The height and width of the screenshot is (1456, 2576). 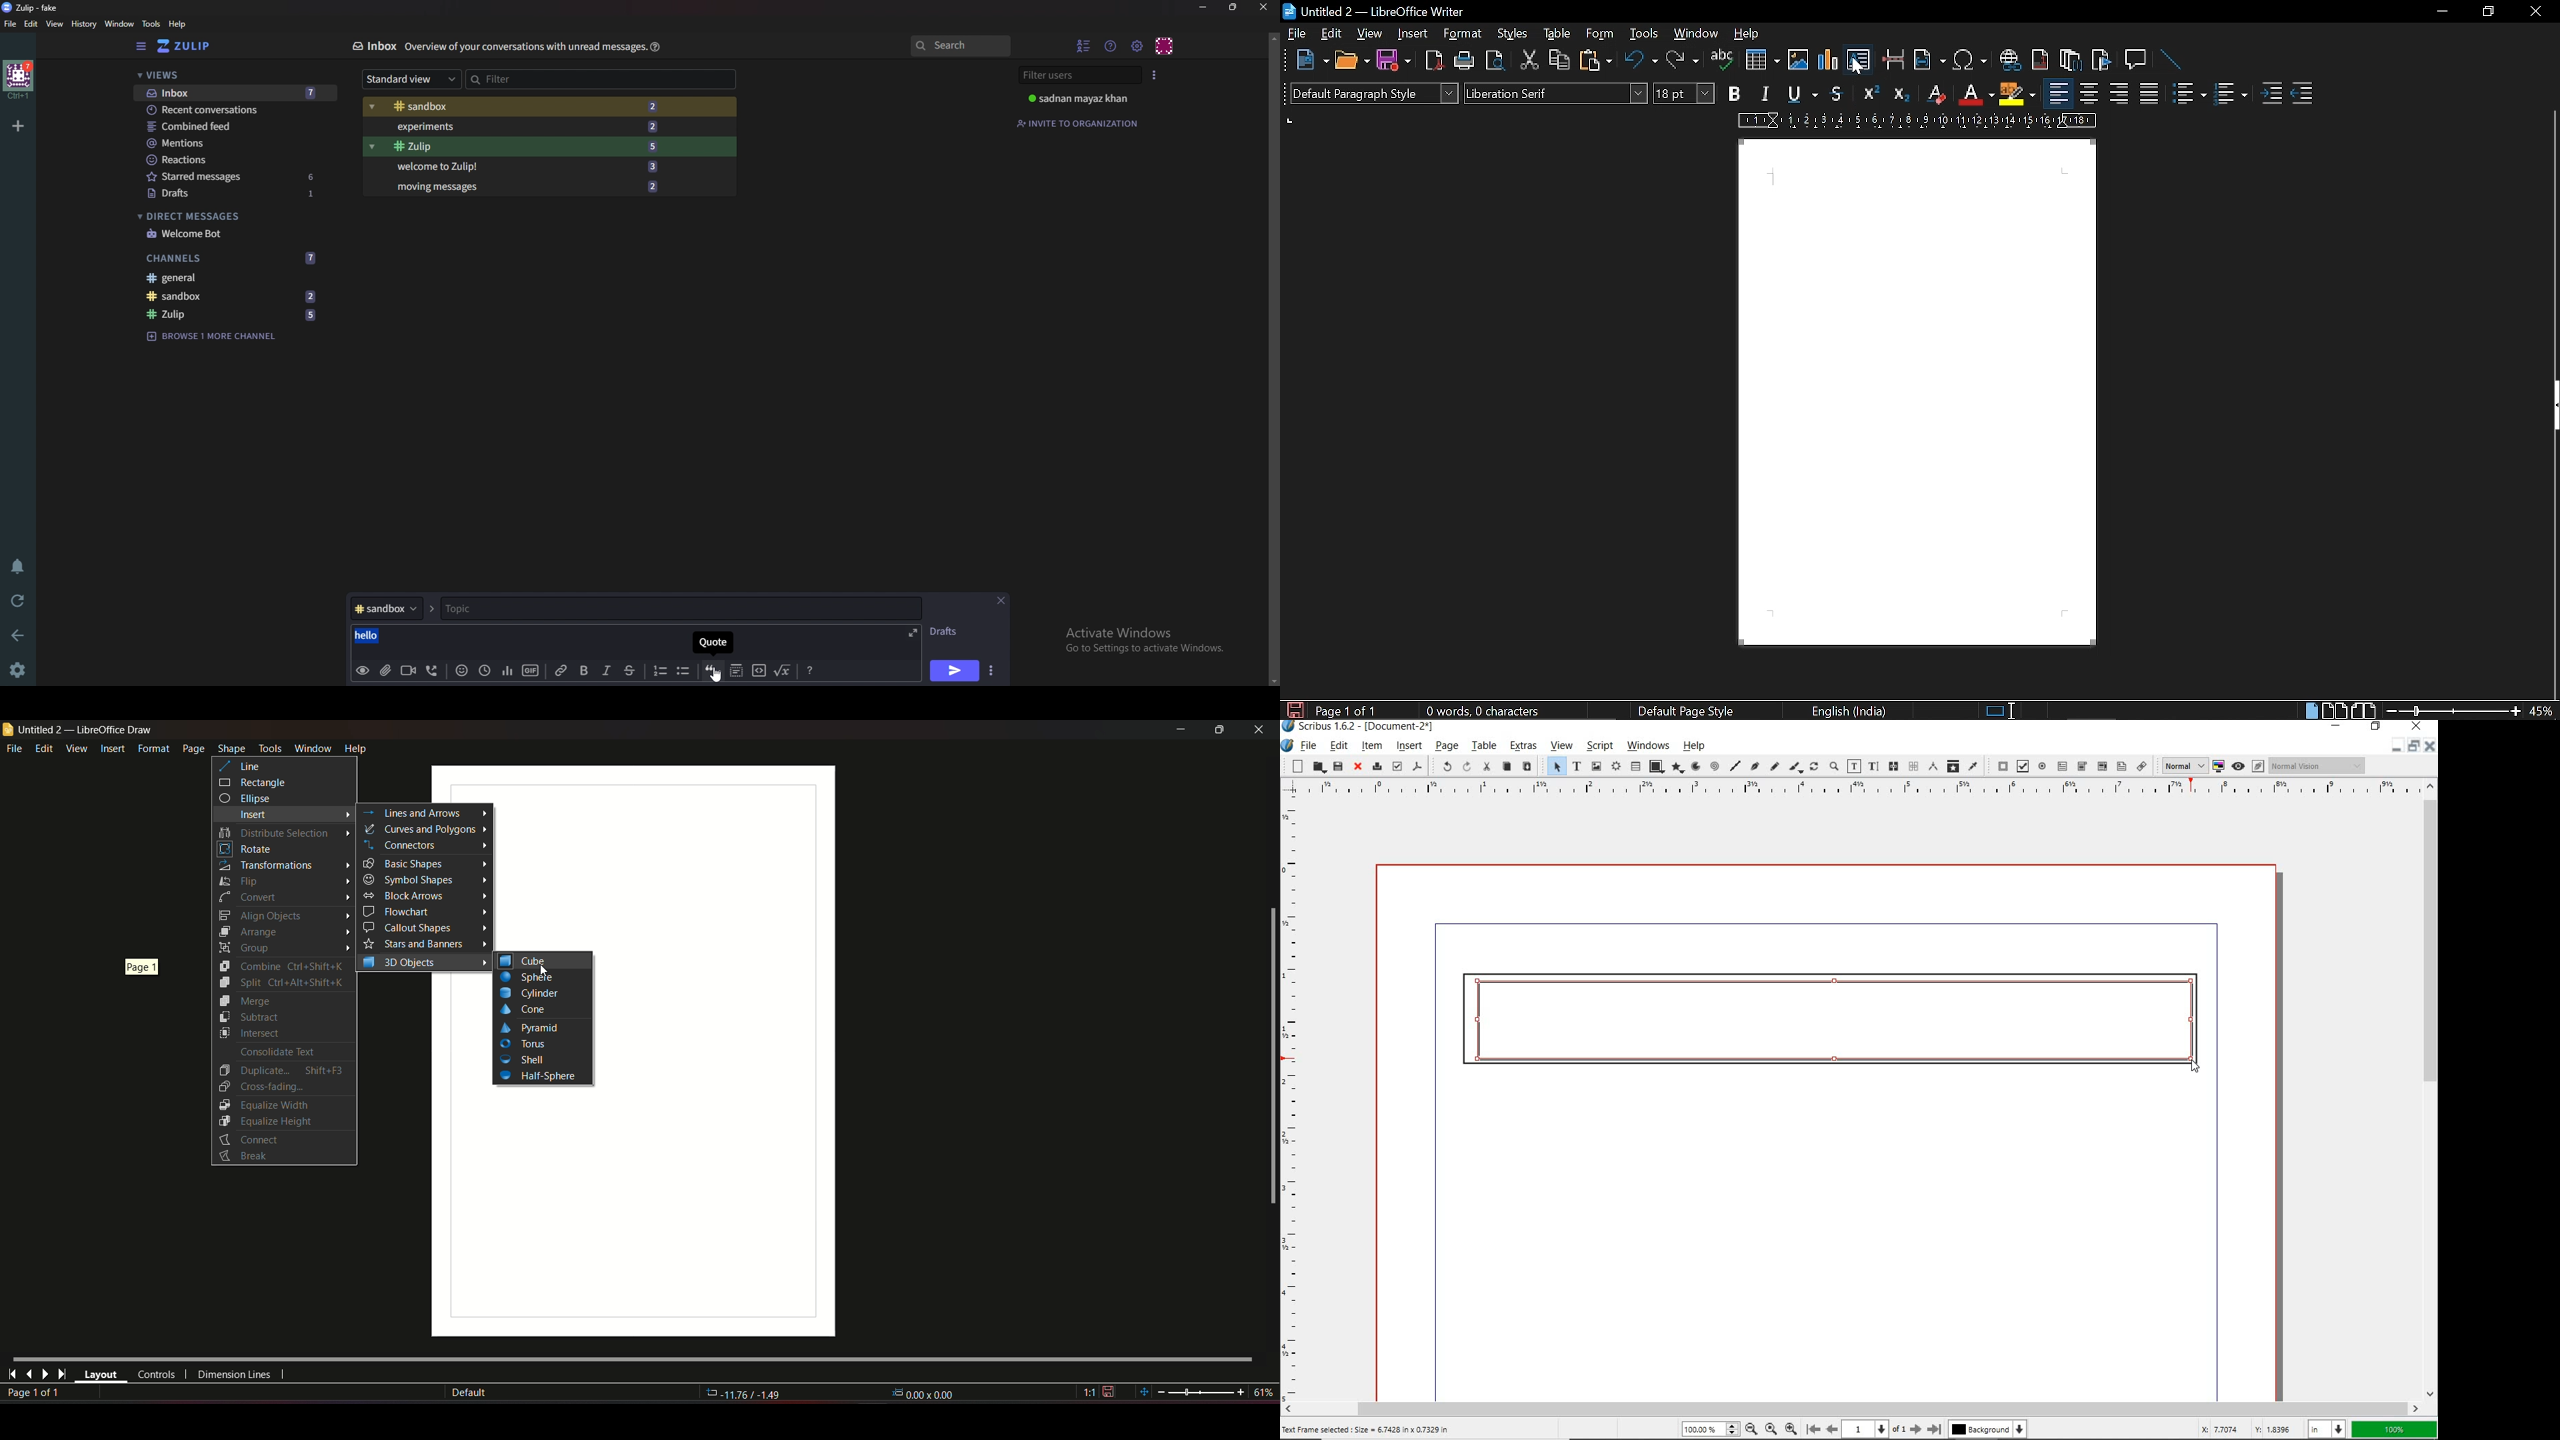 What do you see at coordinates (1649, 746) in the screenshot?
I see `windows` at bounding box center [1649, 746].